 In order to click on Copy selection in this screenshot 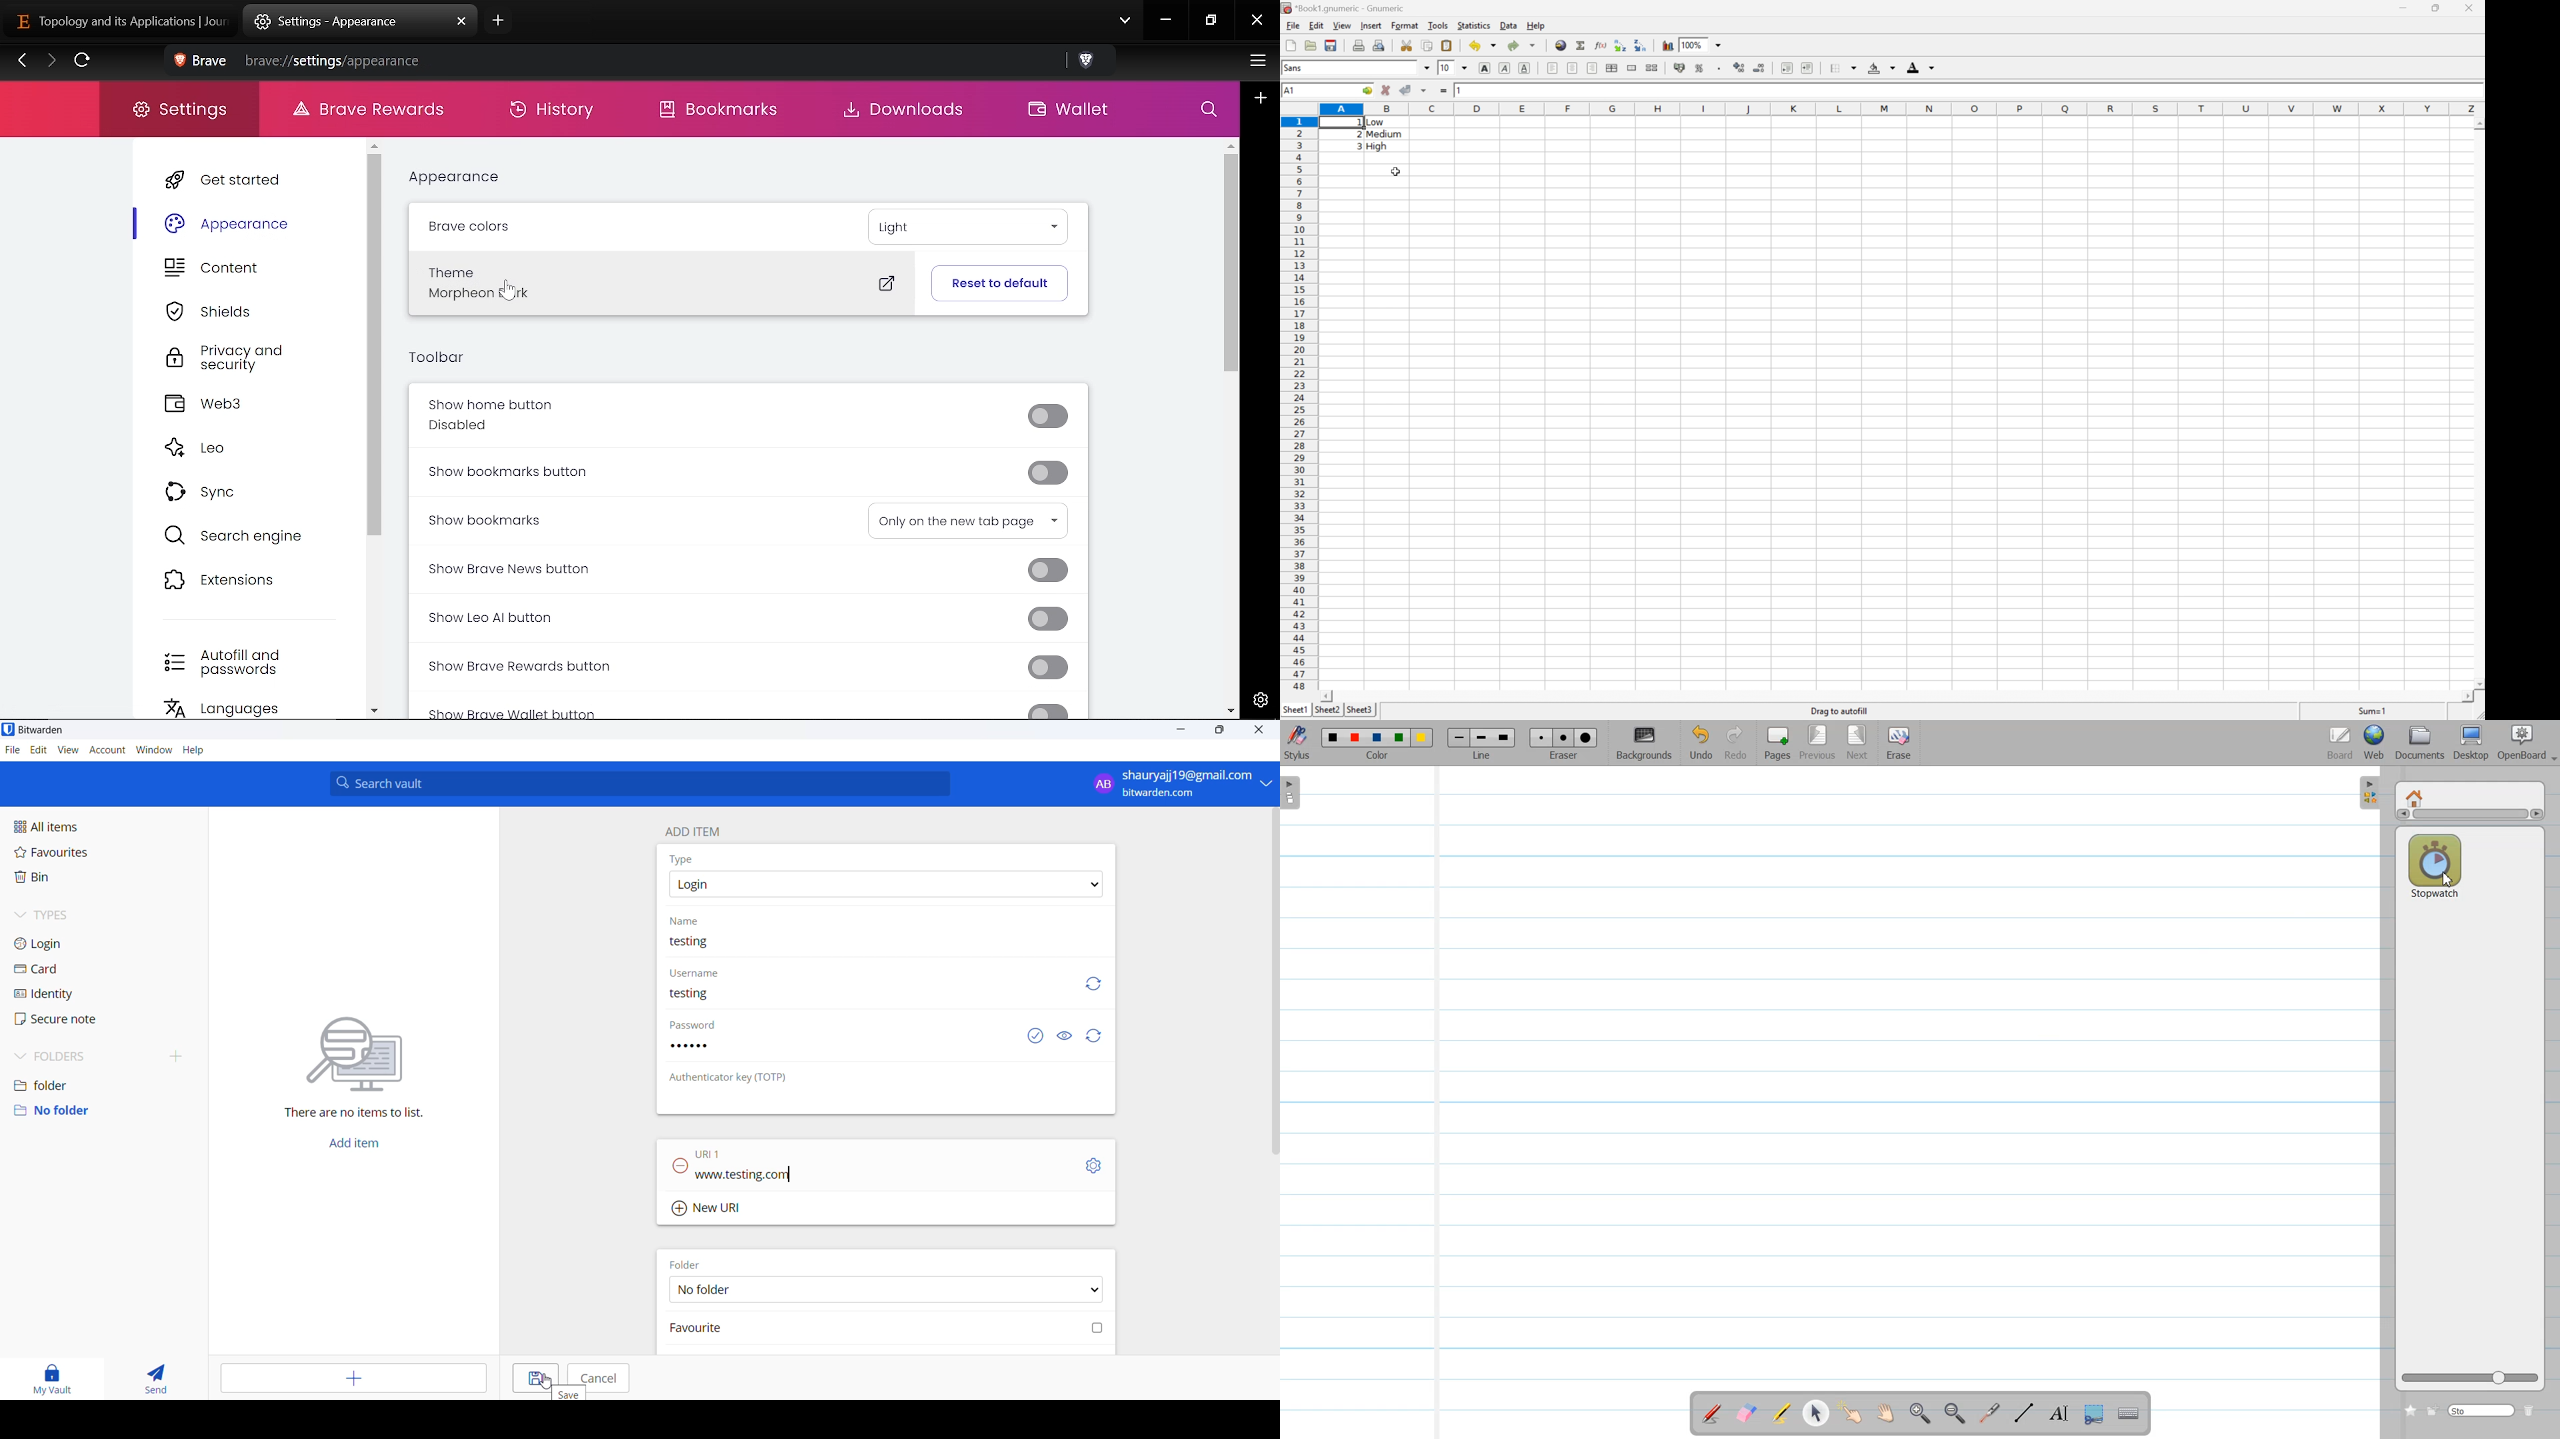, I will do `click(1428, 46)`.